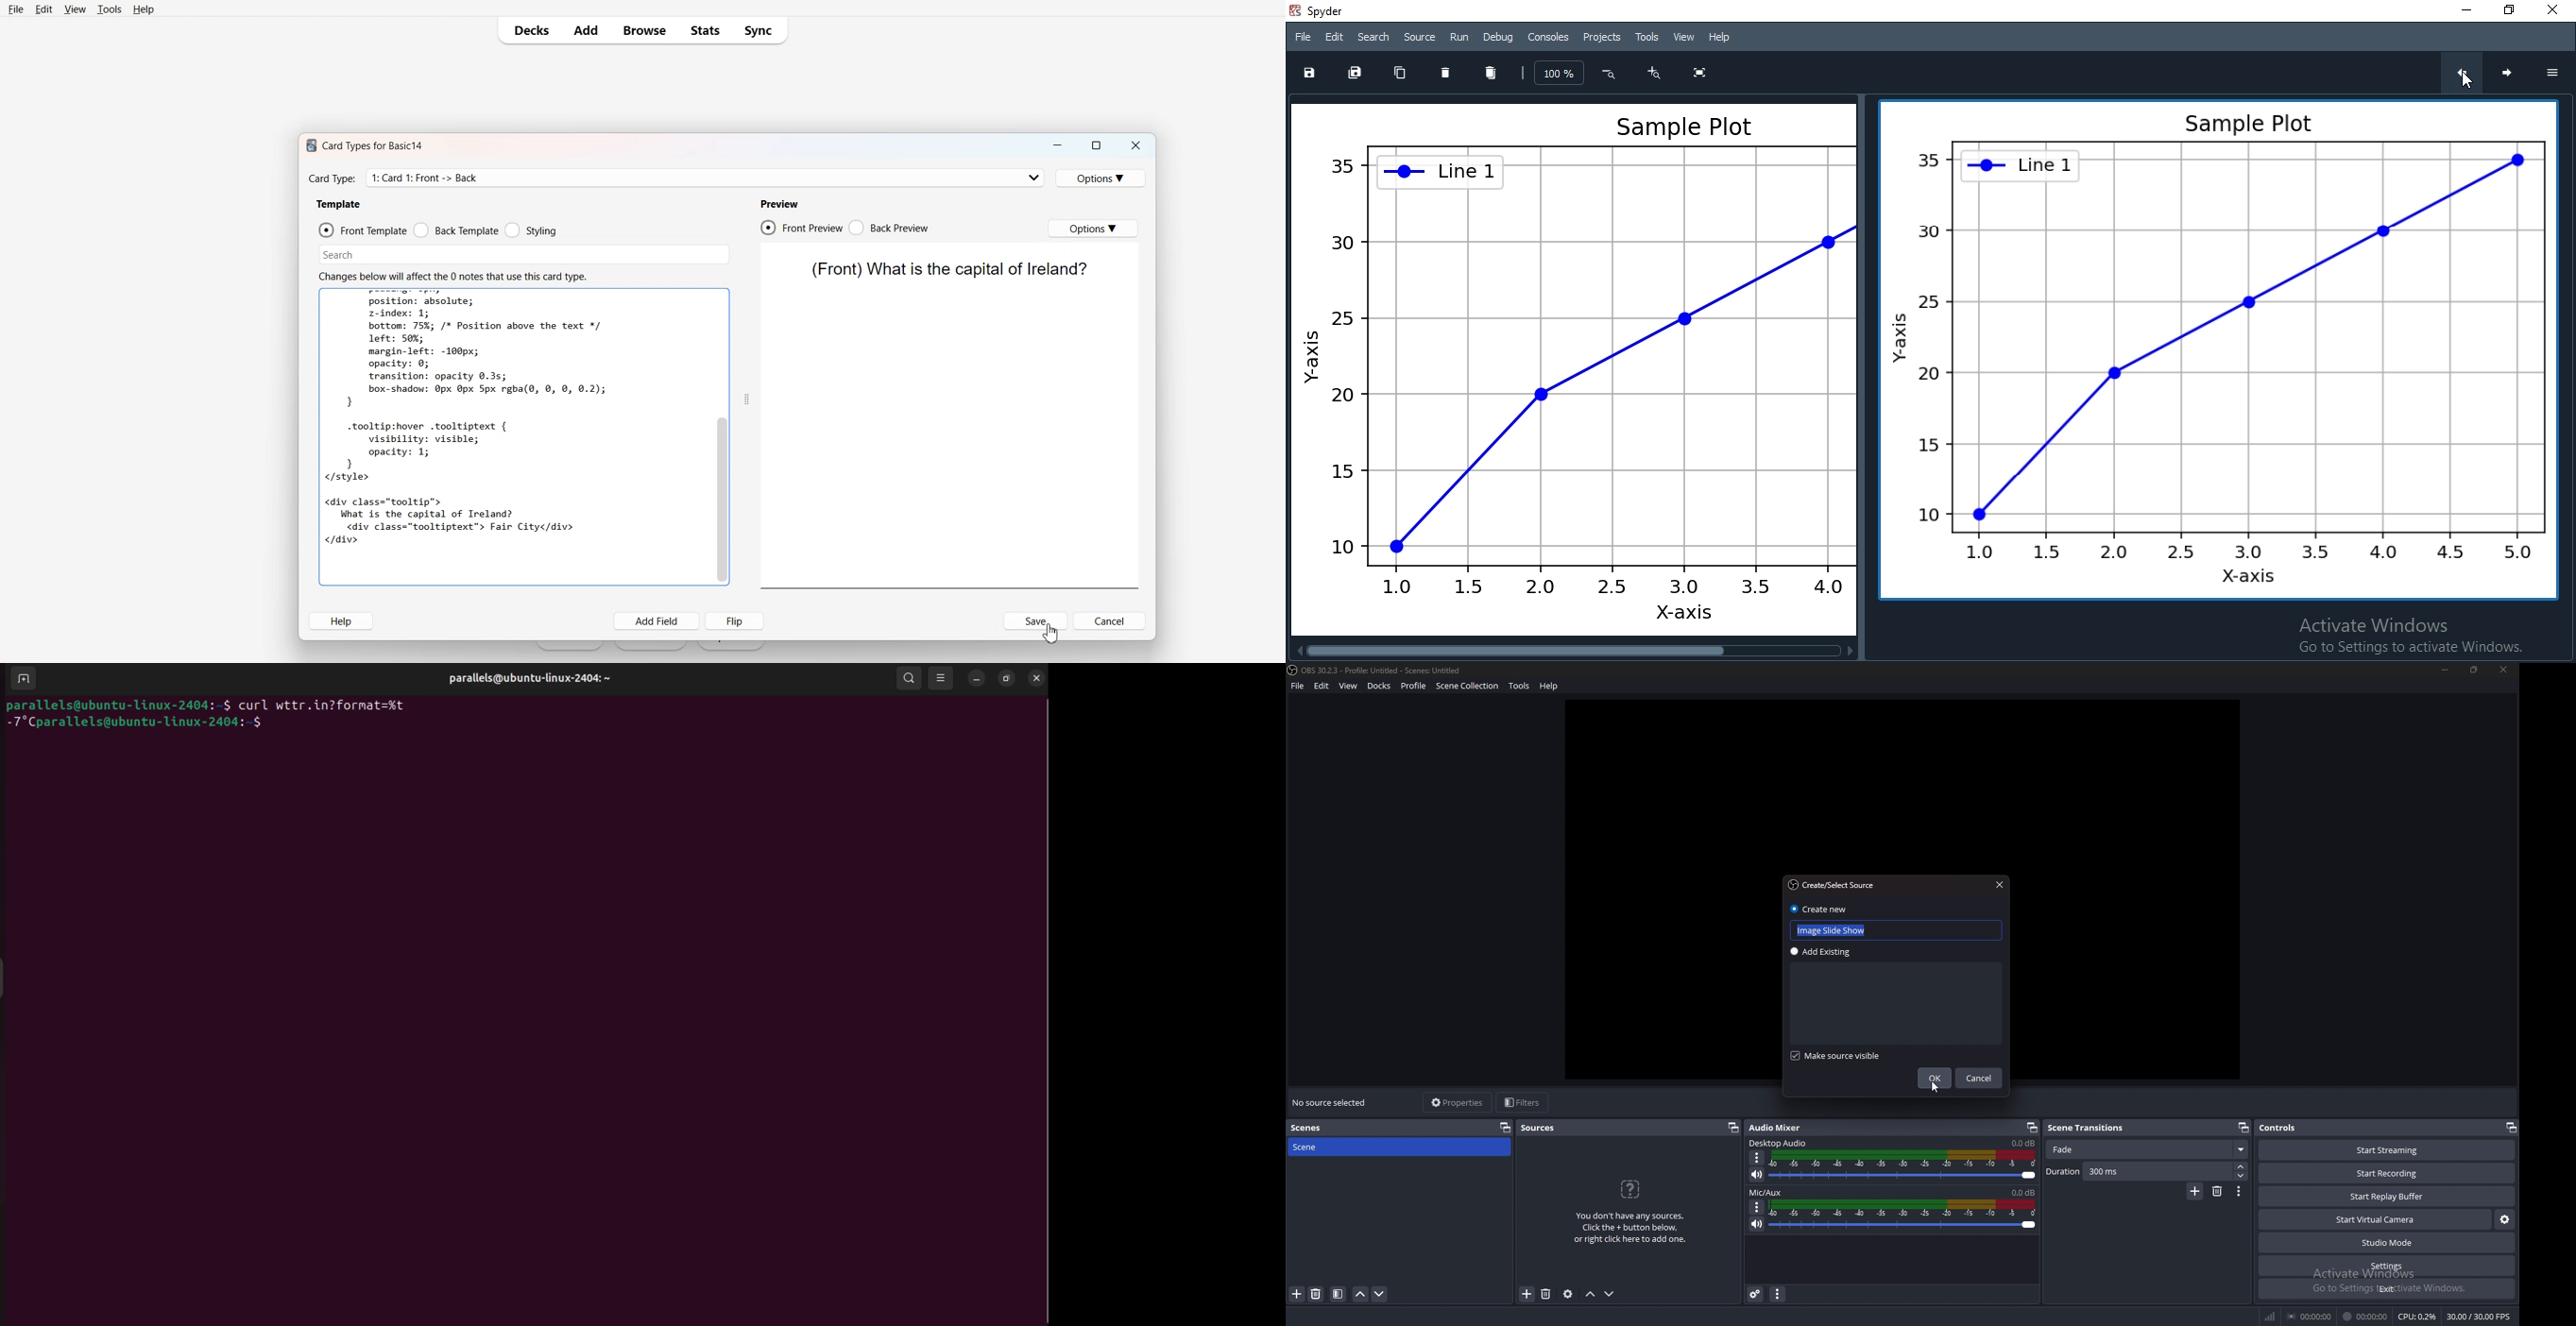 This screenshot has height=1344, width=2576. What do you see at coordinates (705, 178) in the screenshot?
I see `Card Type` at bounding box center [705, 178].